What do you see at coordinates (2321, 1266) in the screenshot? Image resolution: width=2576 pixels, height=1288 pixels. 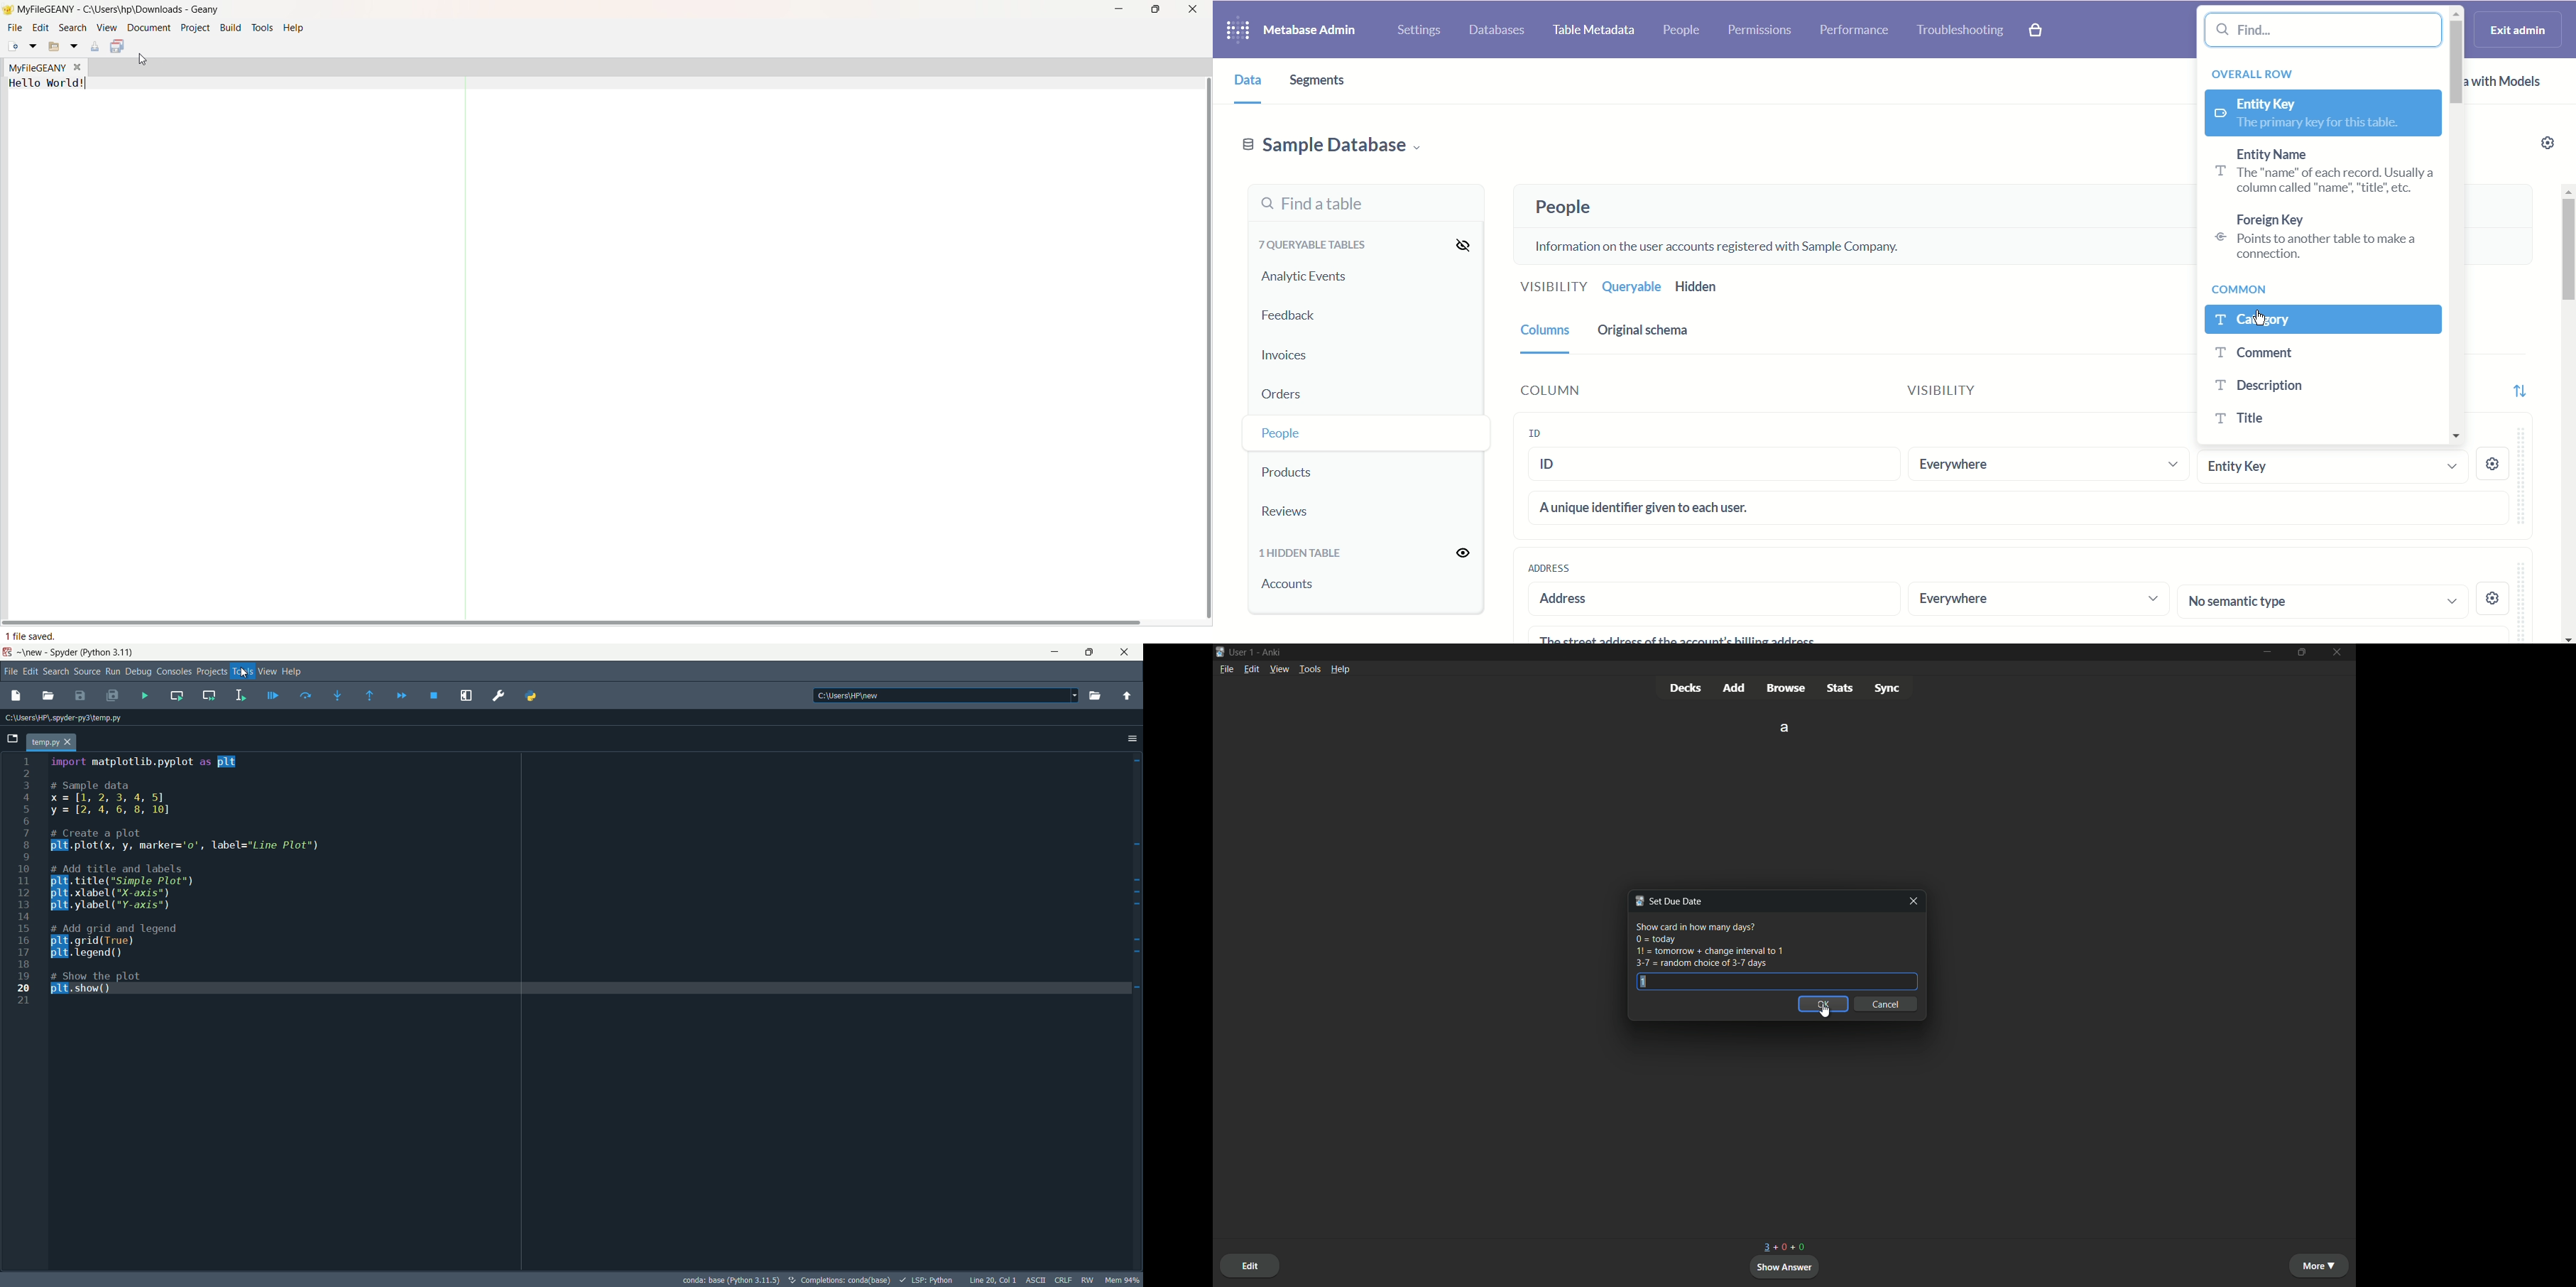 I see `more` at bounding box center [2321, 1266].